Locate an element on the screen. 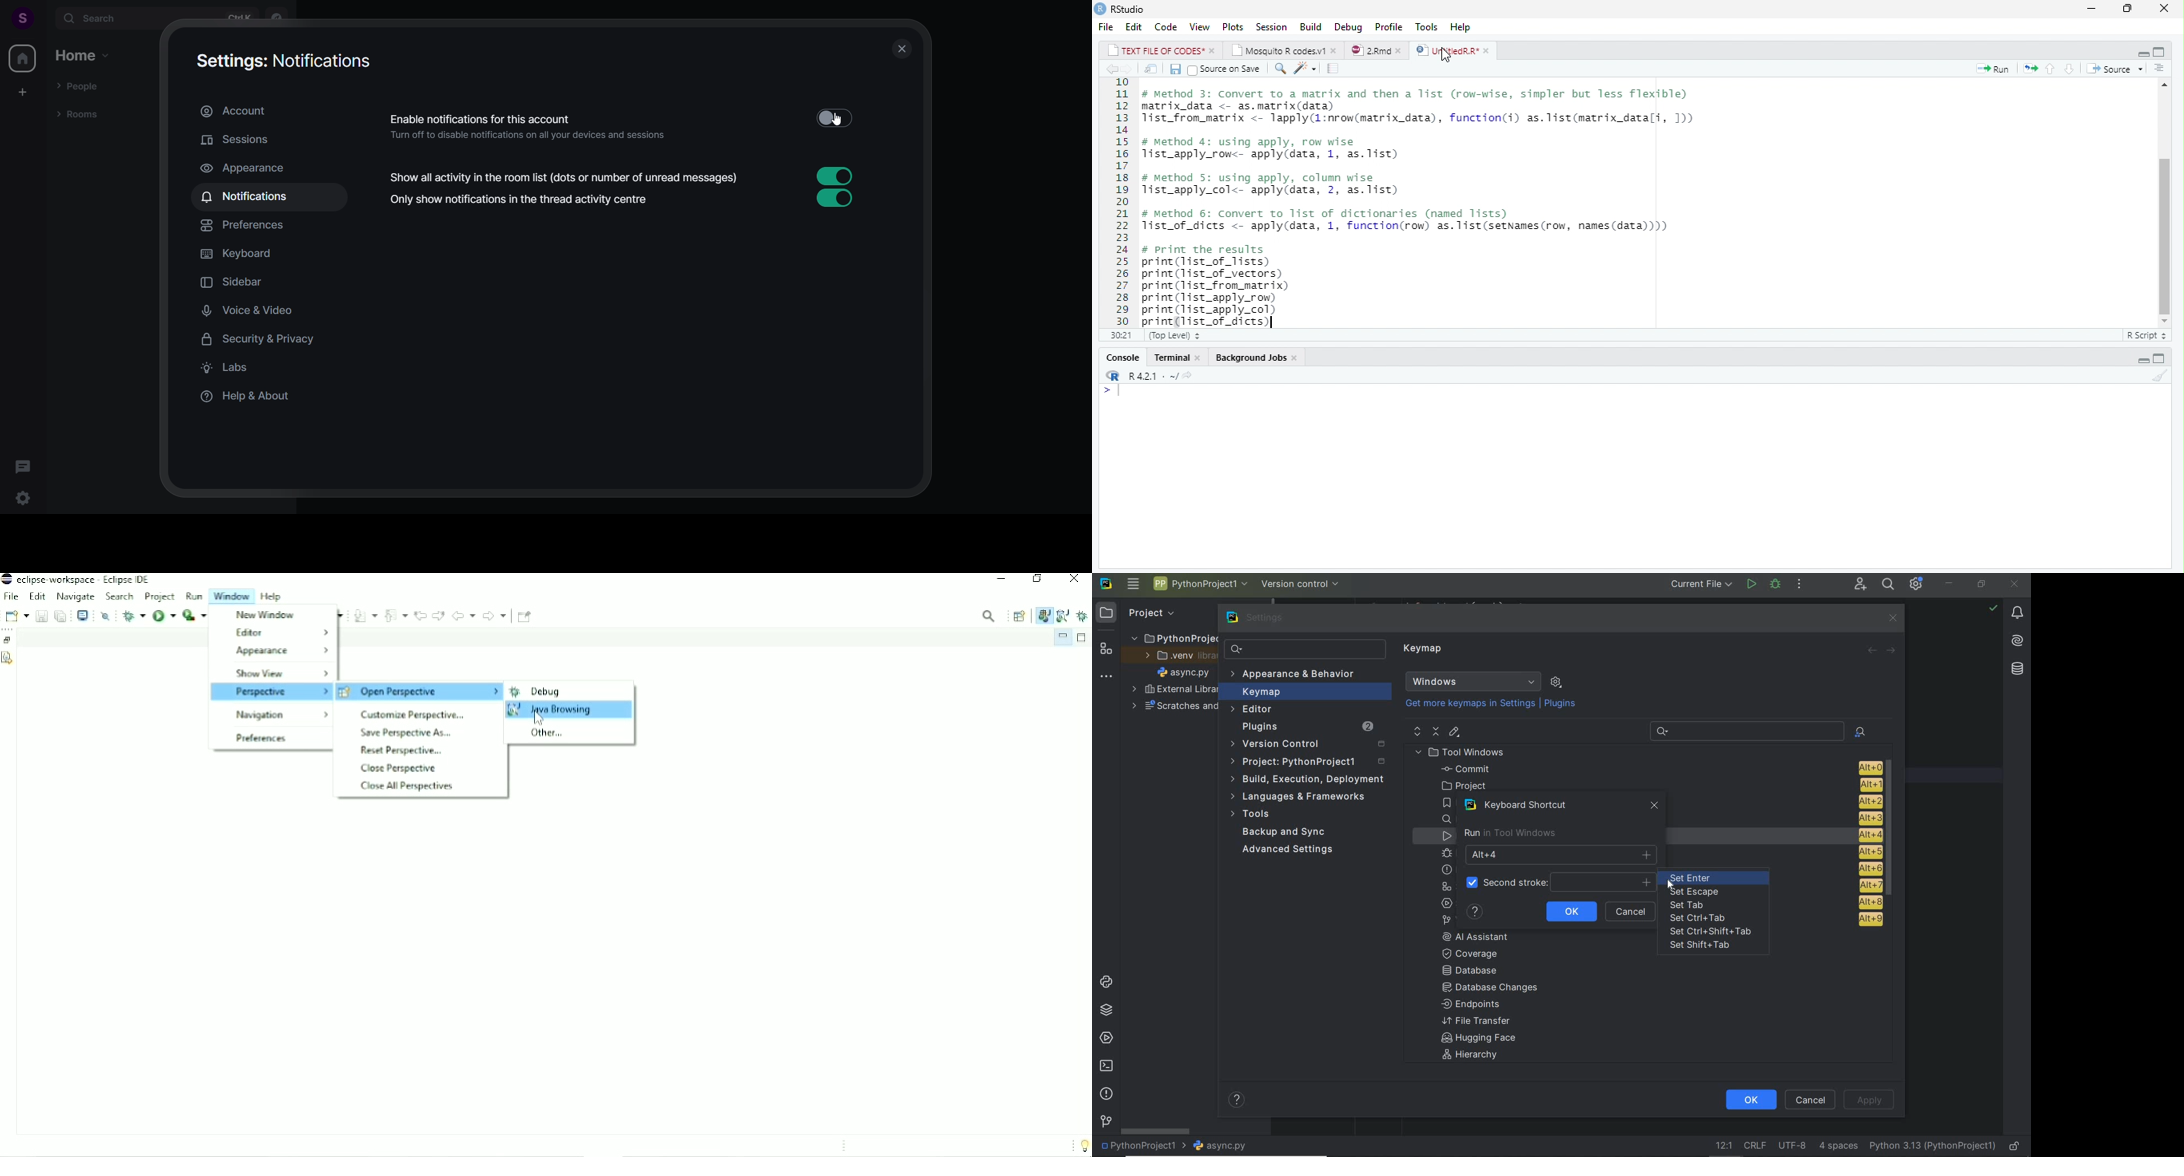 This screenshot has height=1176, width=2184. Console is located at coordinates (1634, 476).